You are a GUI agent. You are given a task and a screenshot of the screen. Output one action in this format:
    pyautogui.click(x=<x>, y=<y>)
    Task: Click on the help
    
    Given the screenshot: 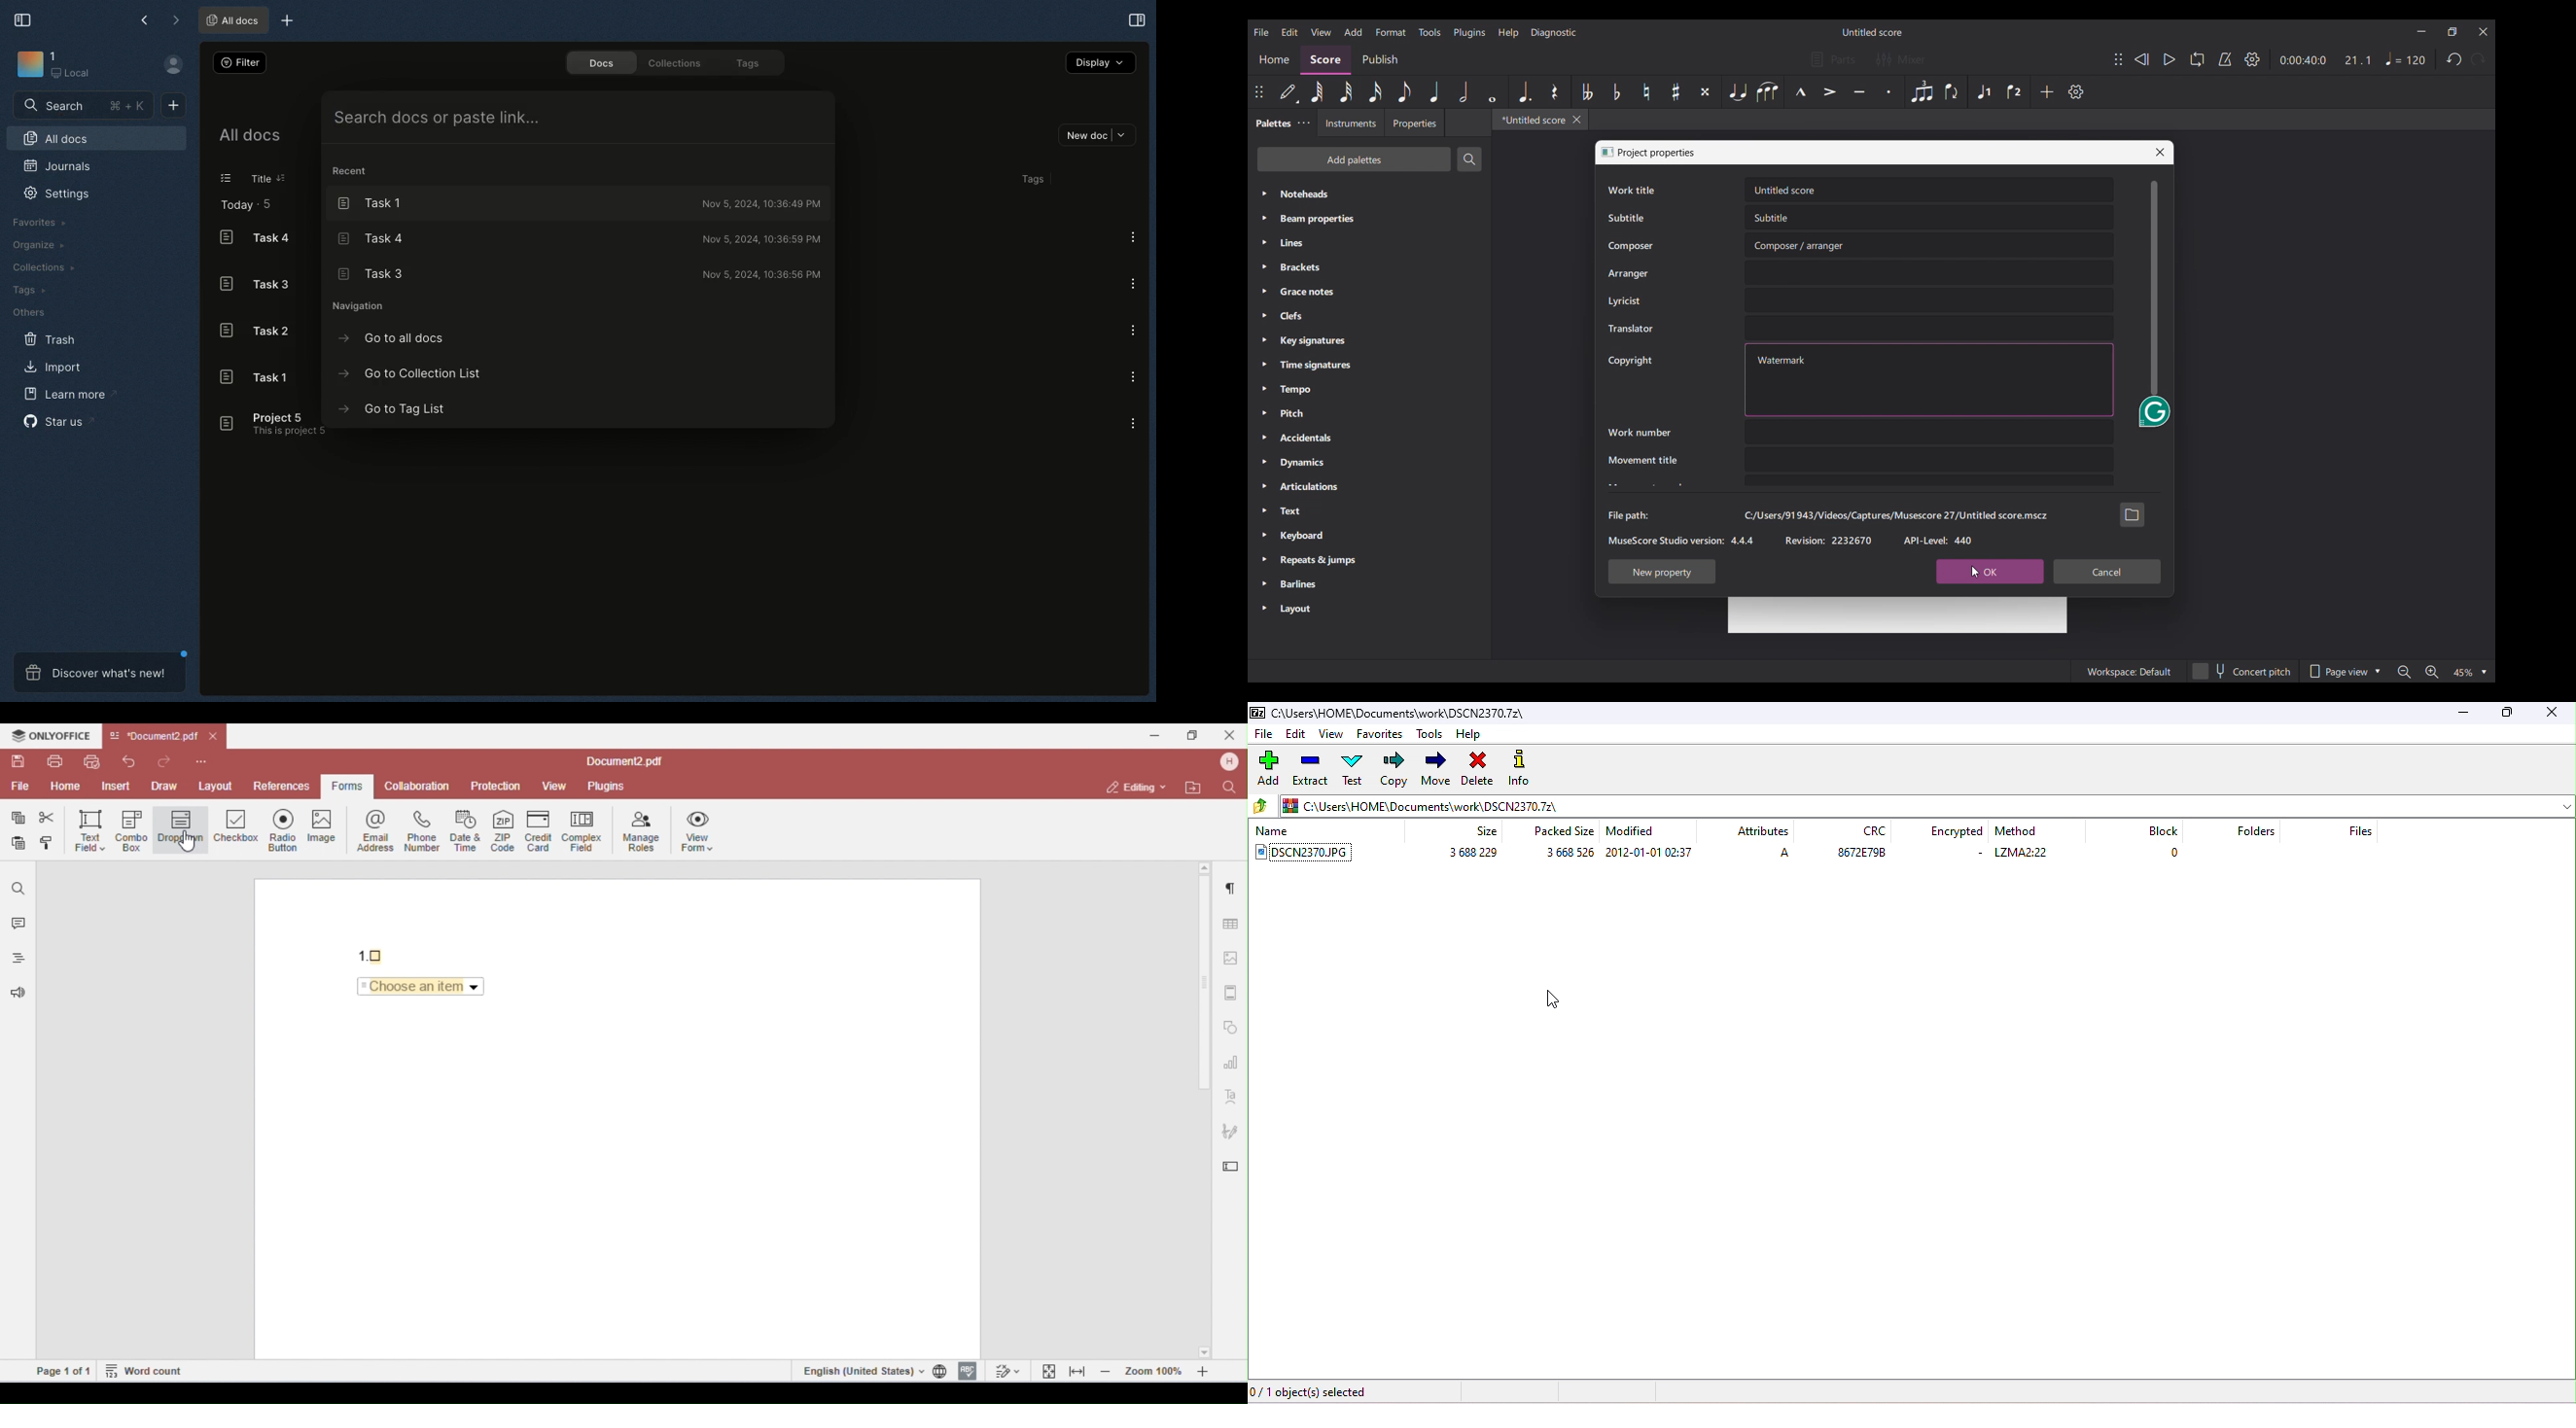 What is the action you would take?
    pyautogui.click(x=1472, y=737)
    